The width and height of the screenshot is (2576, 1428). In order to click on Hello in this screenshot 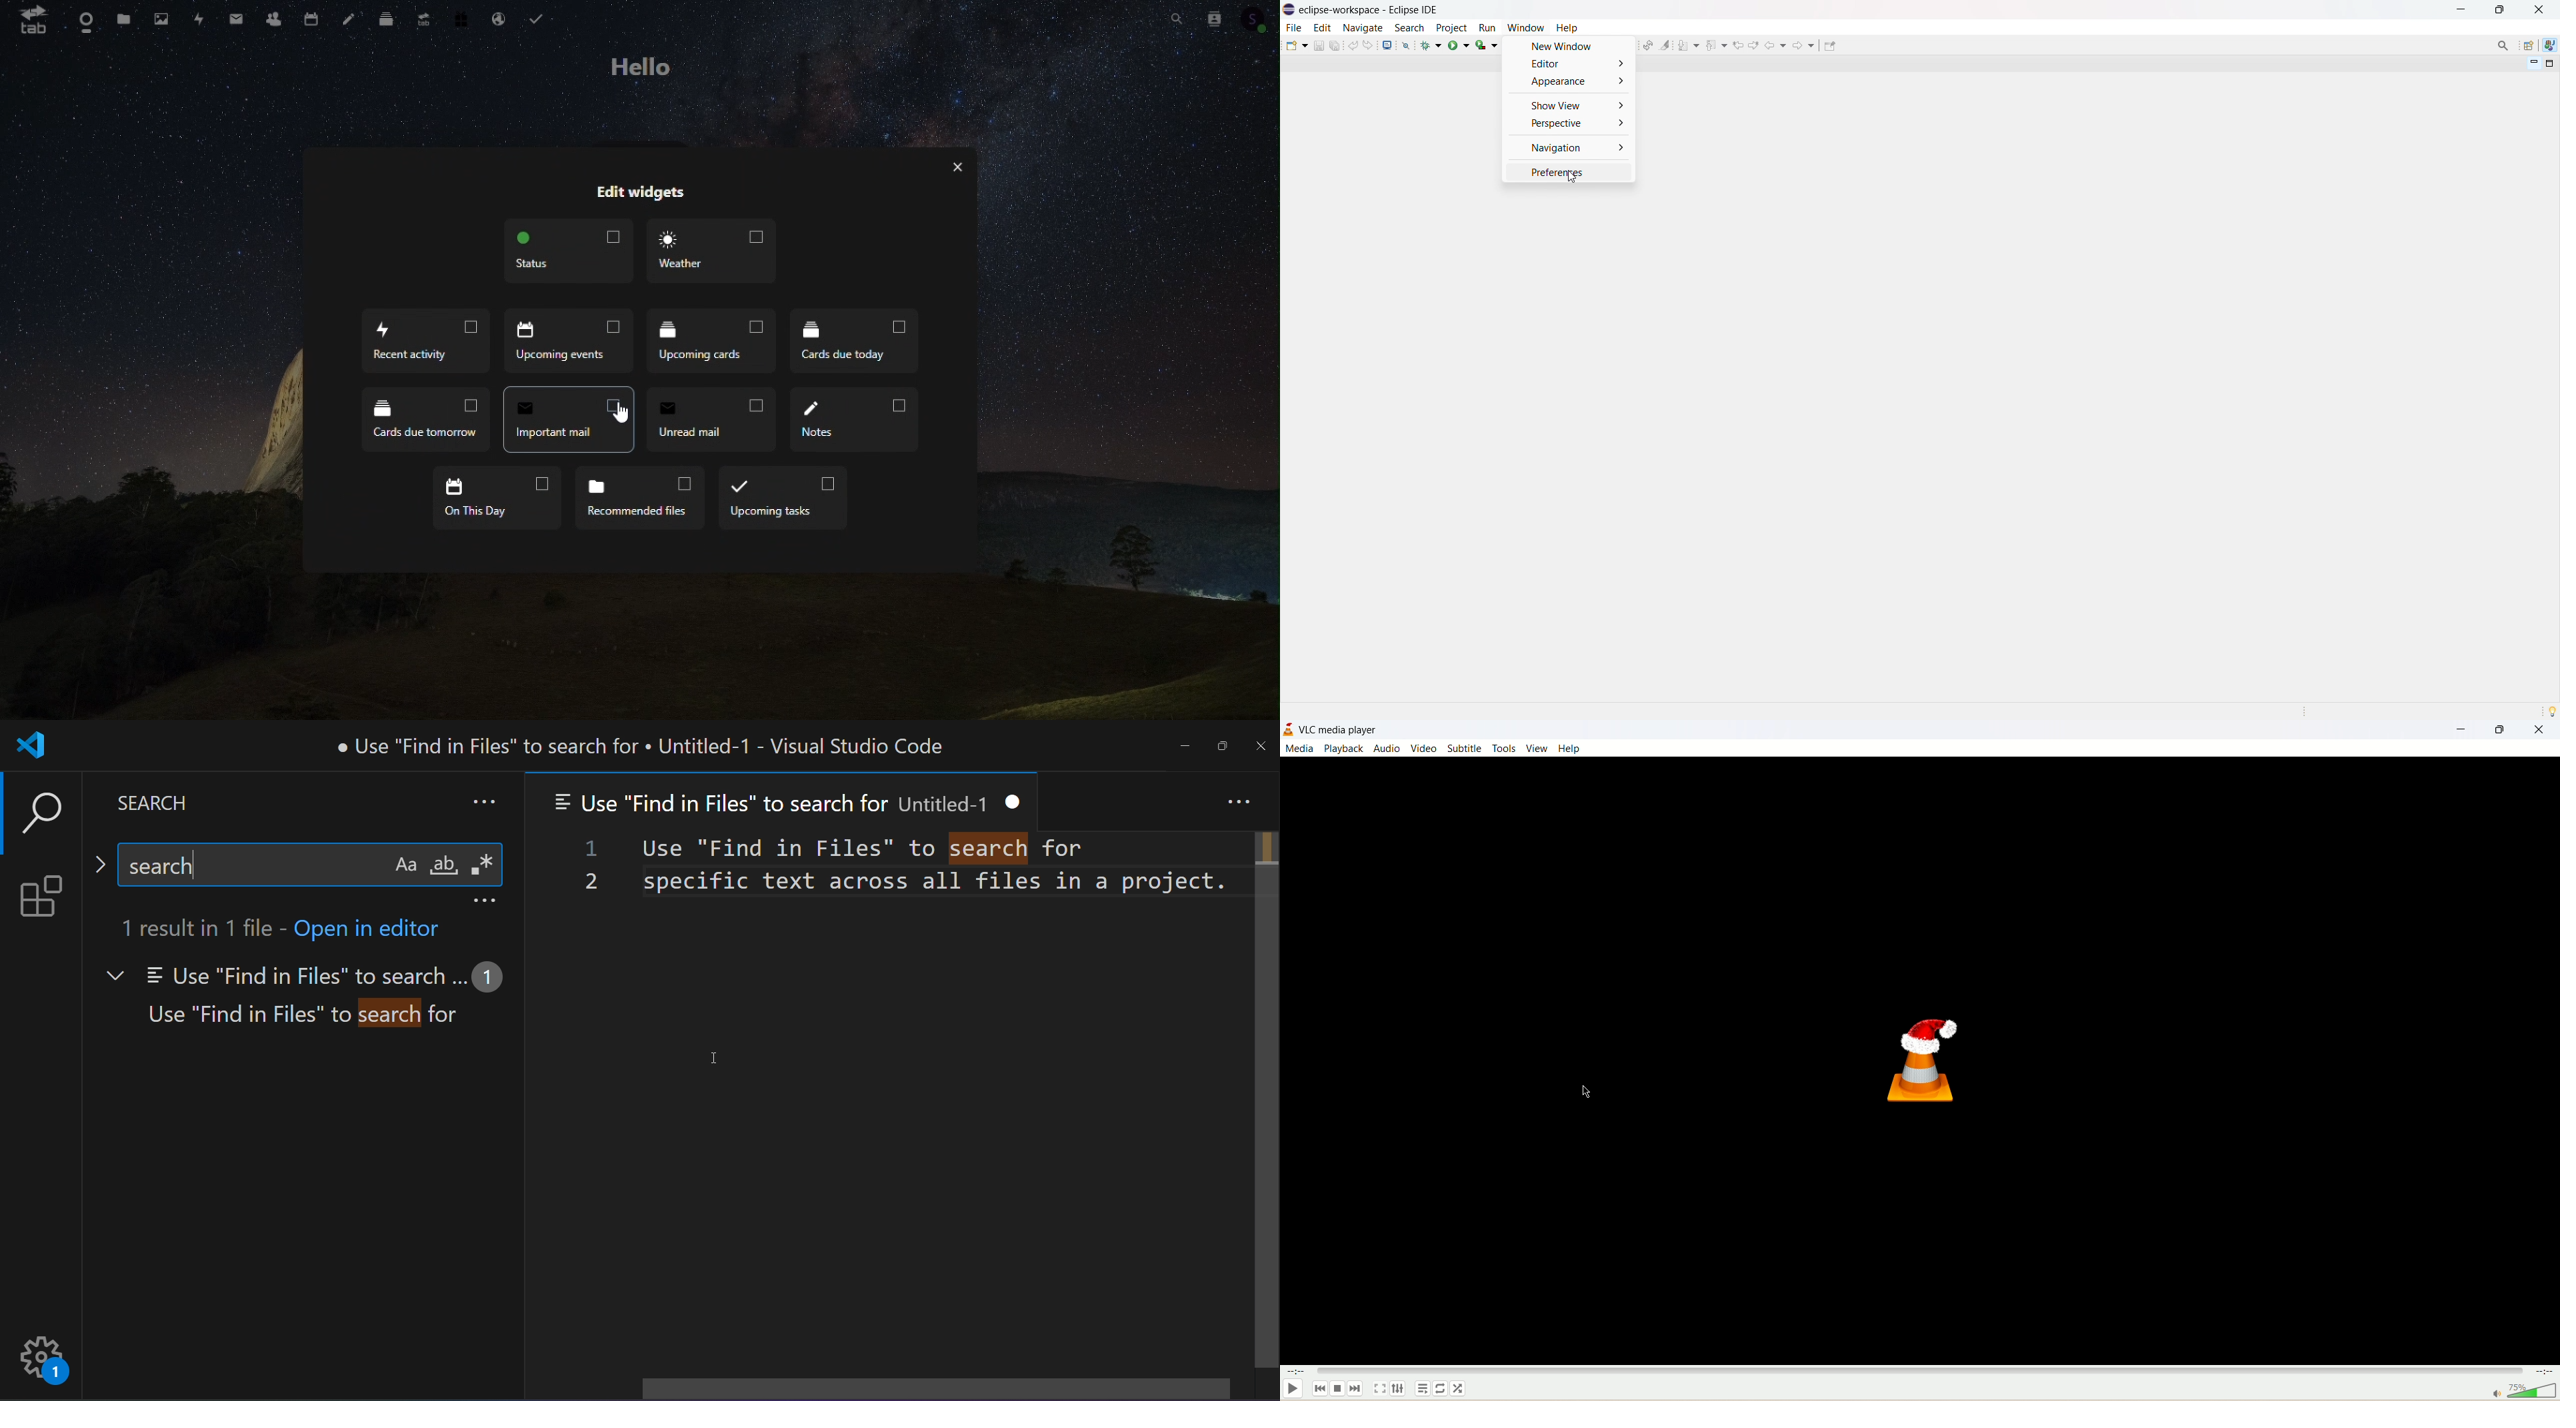, I will do `click(640, 66)`.